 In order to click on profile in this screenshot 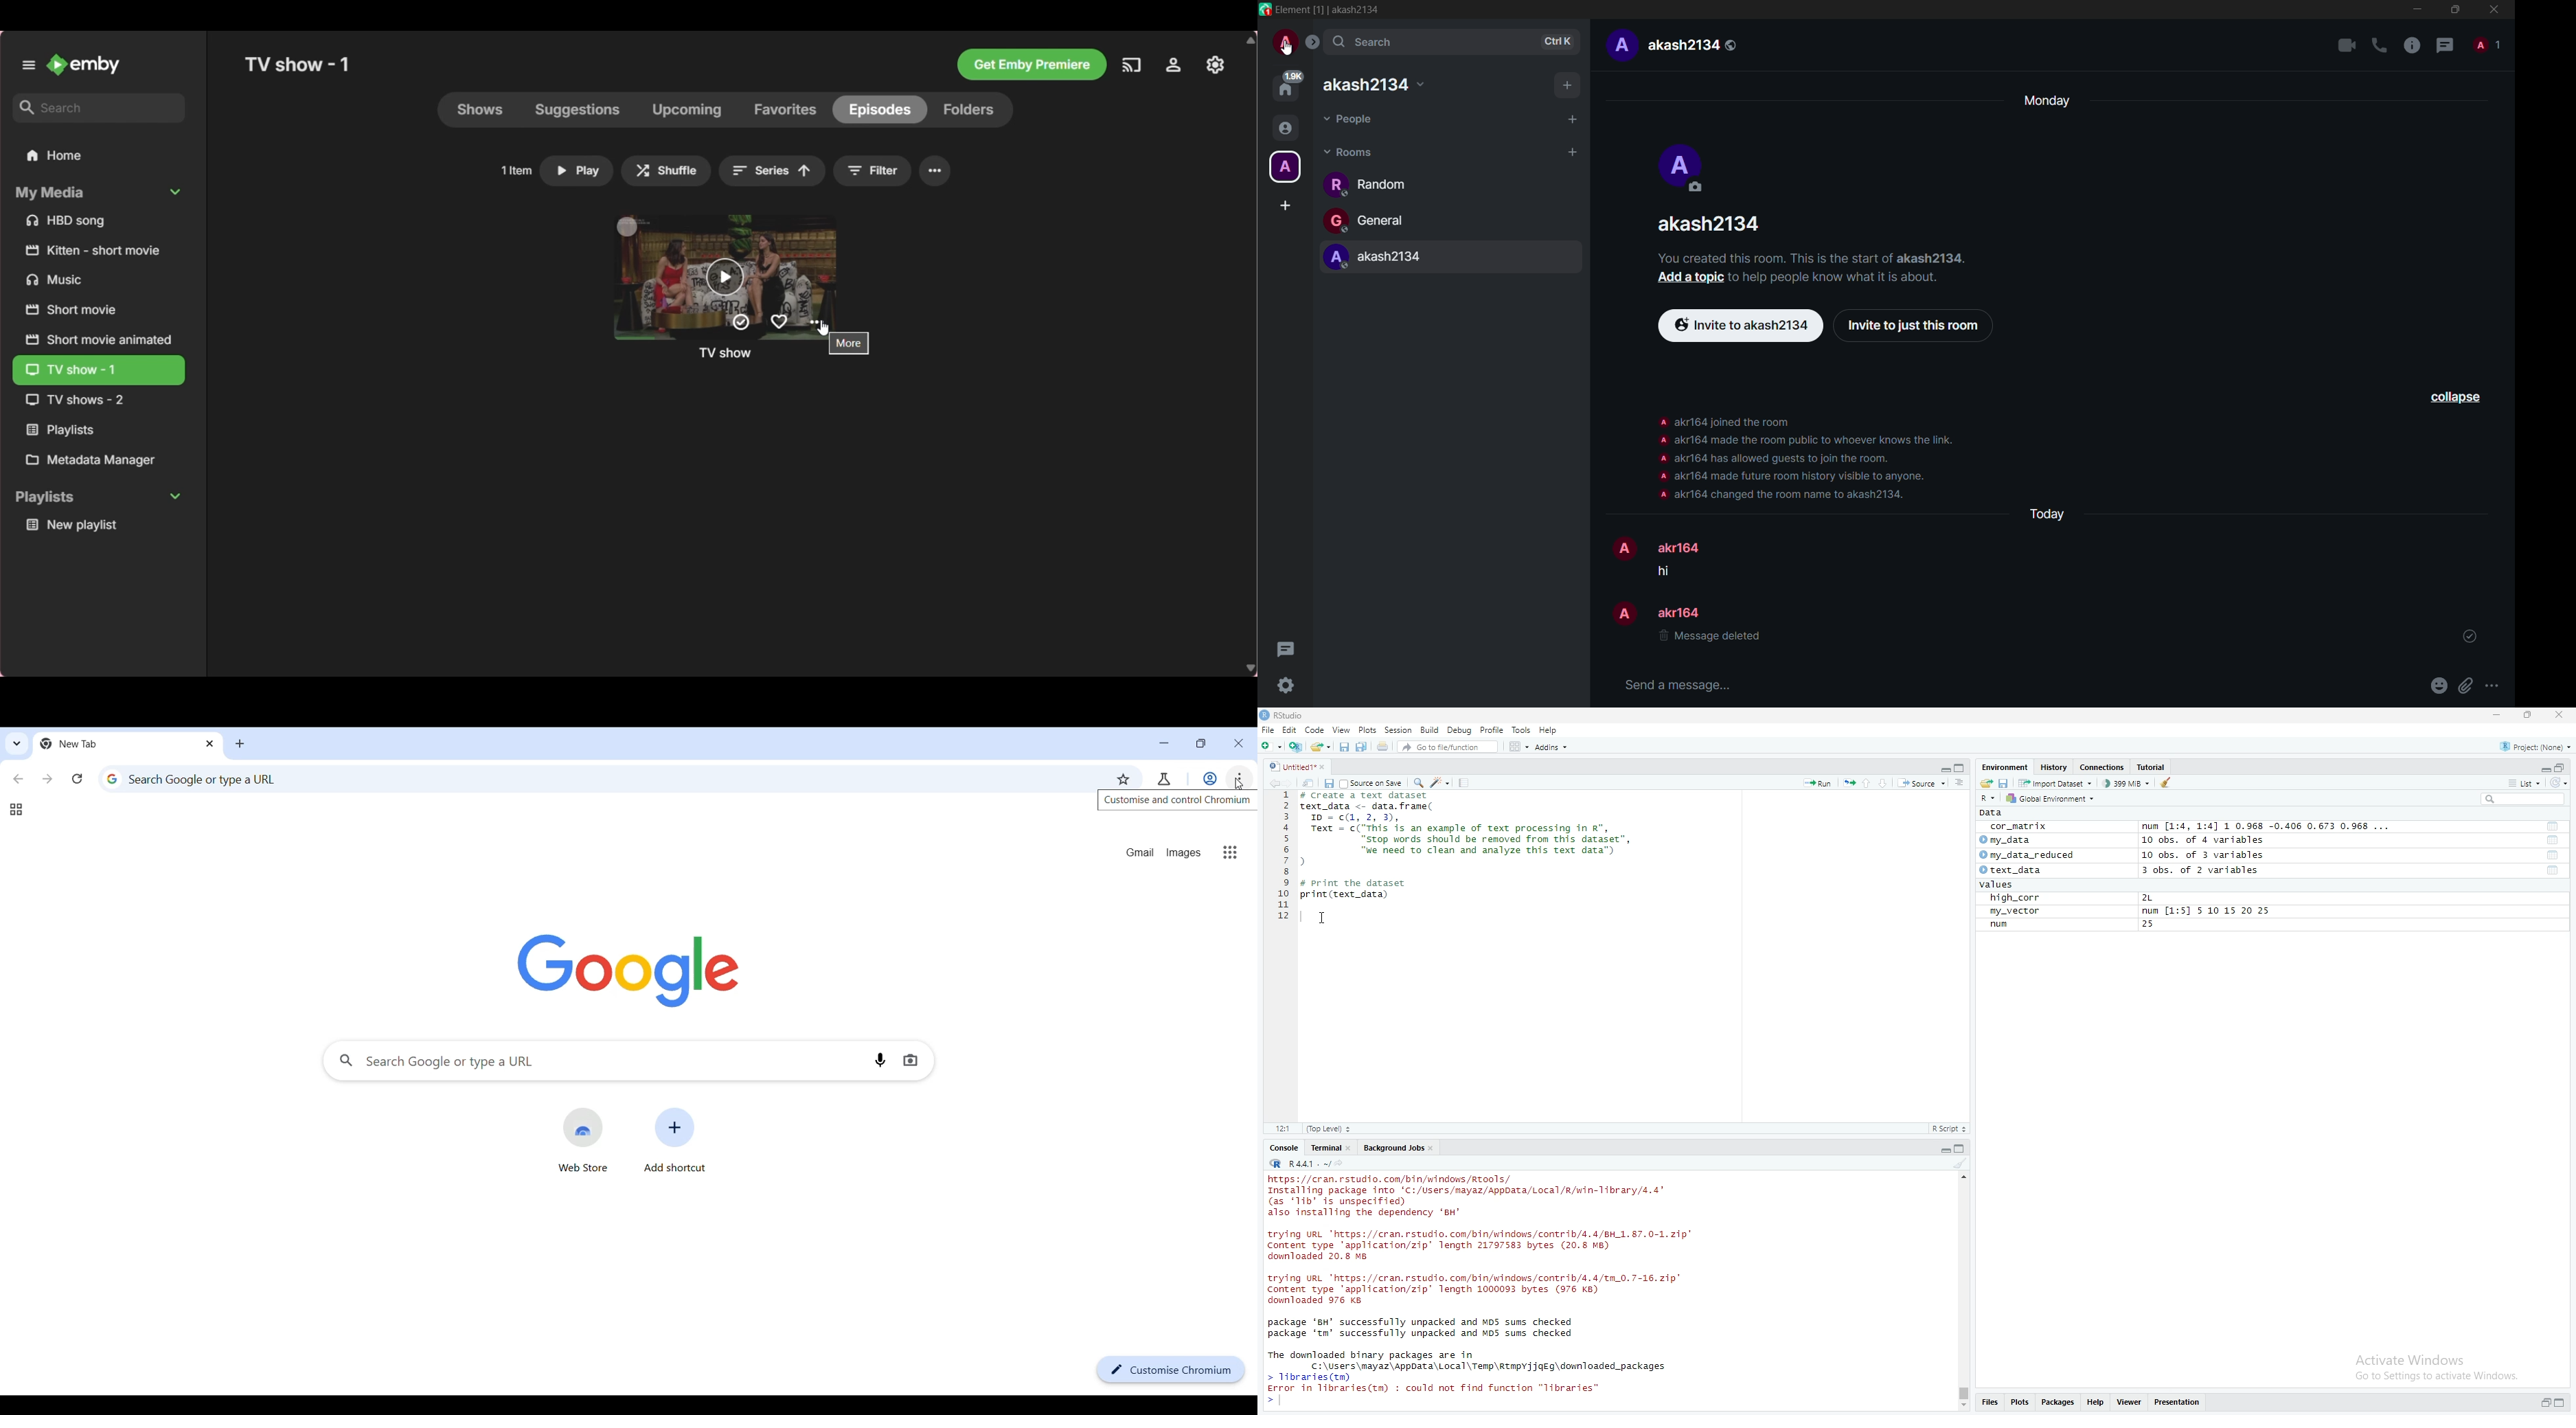, I will do `click(1494, 729)`.